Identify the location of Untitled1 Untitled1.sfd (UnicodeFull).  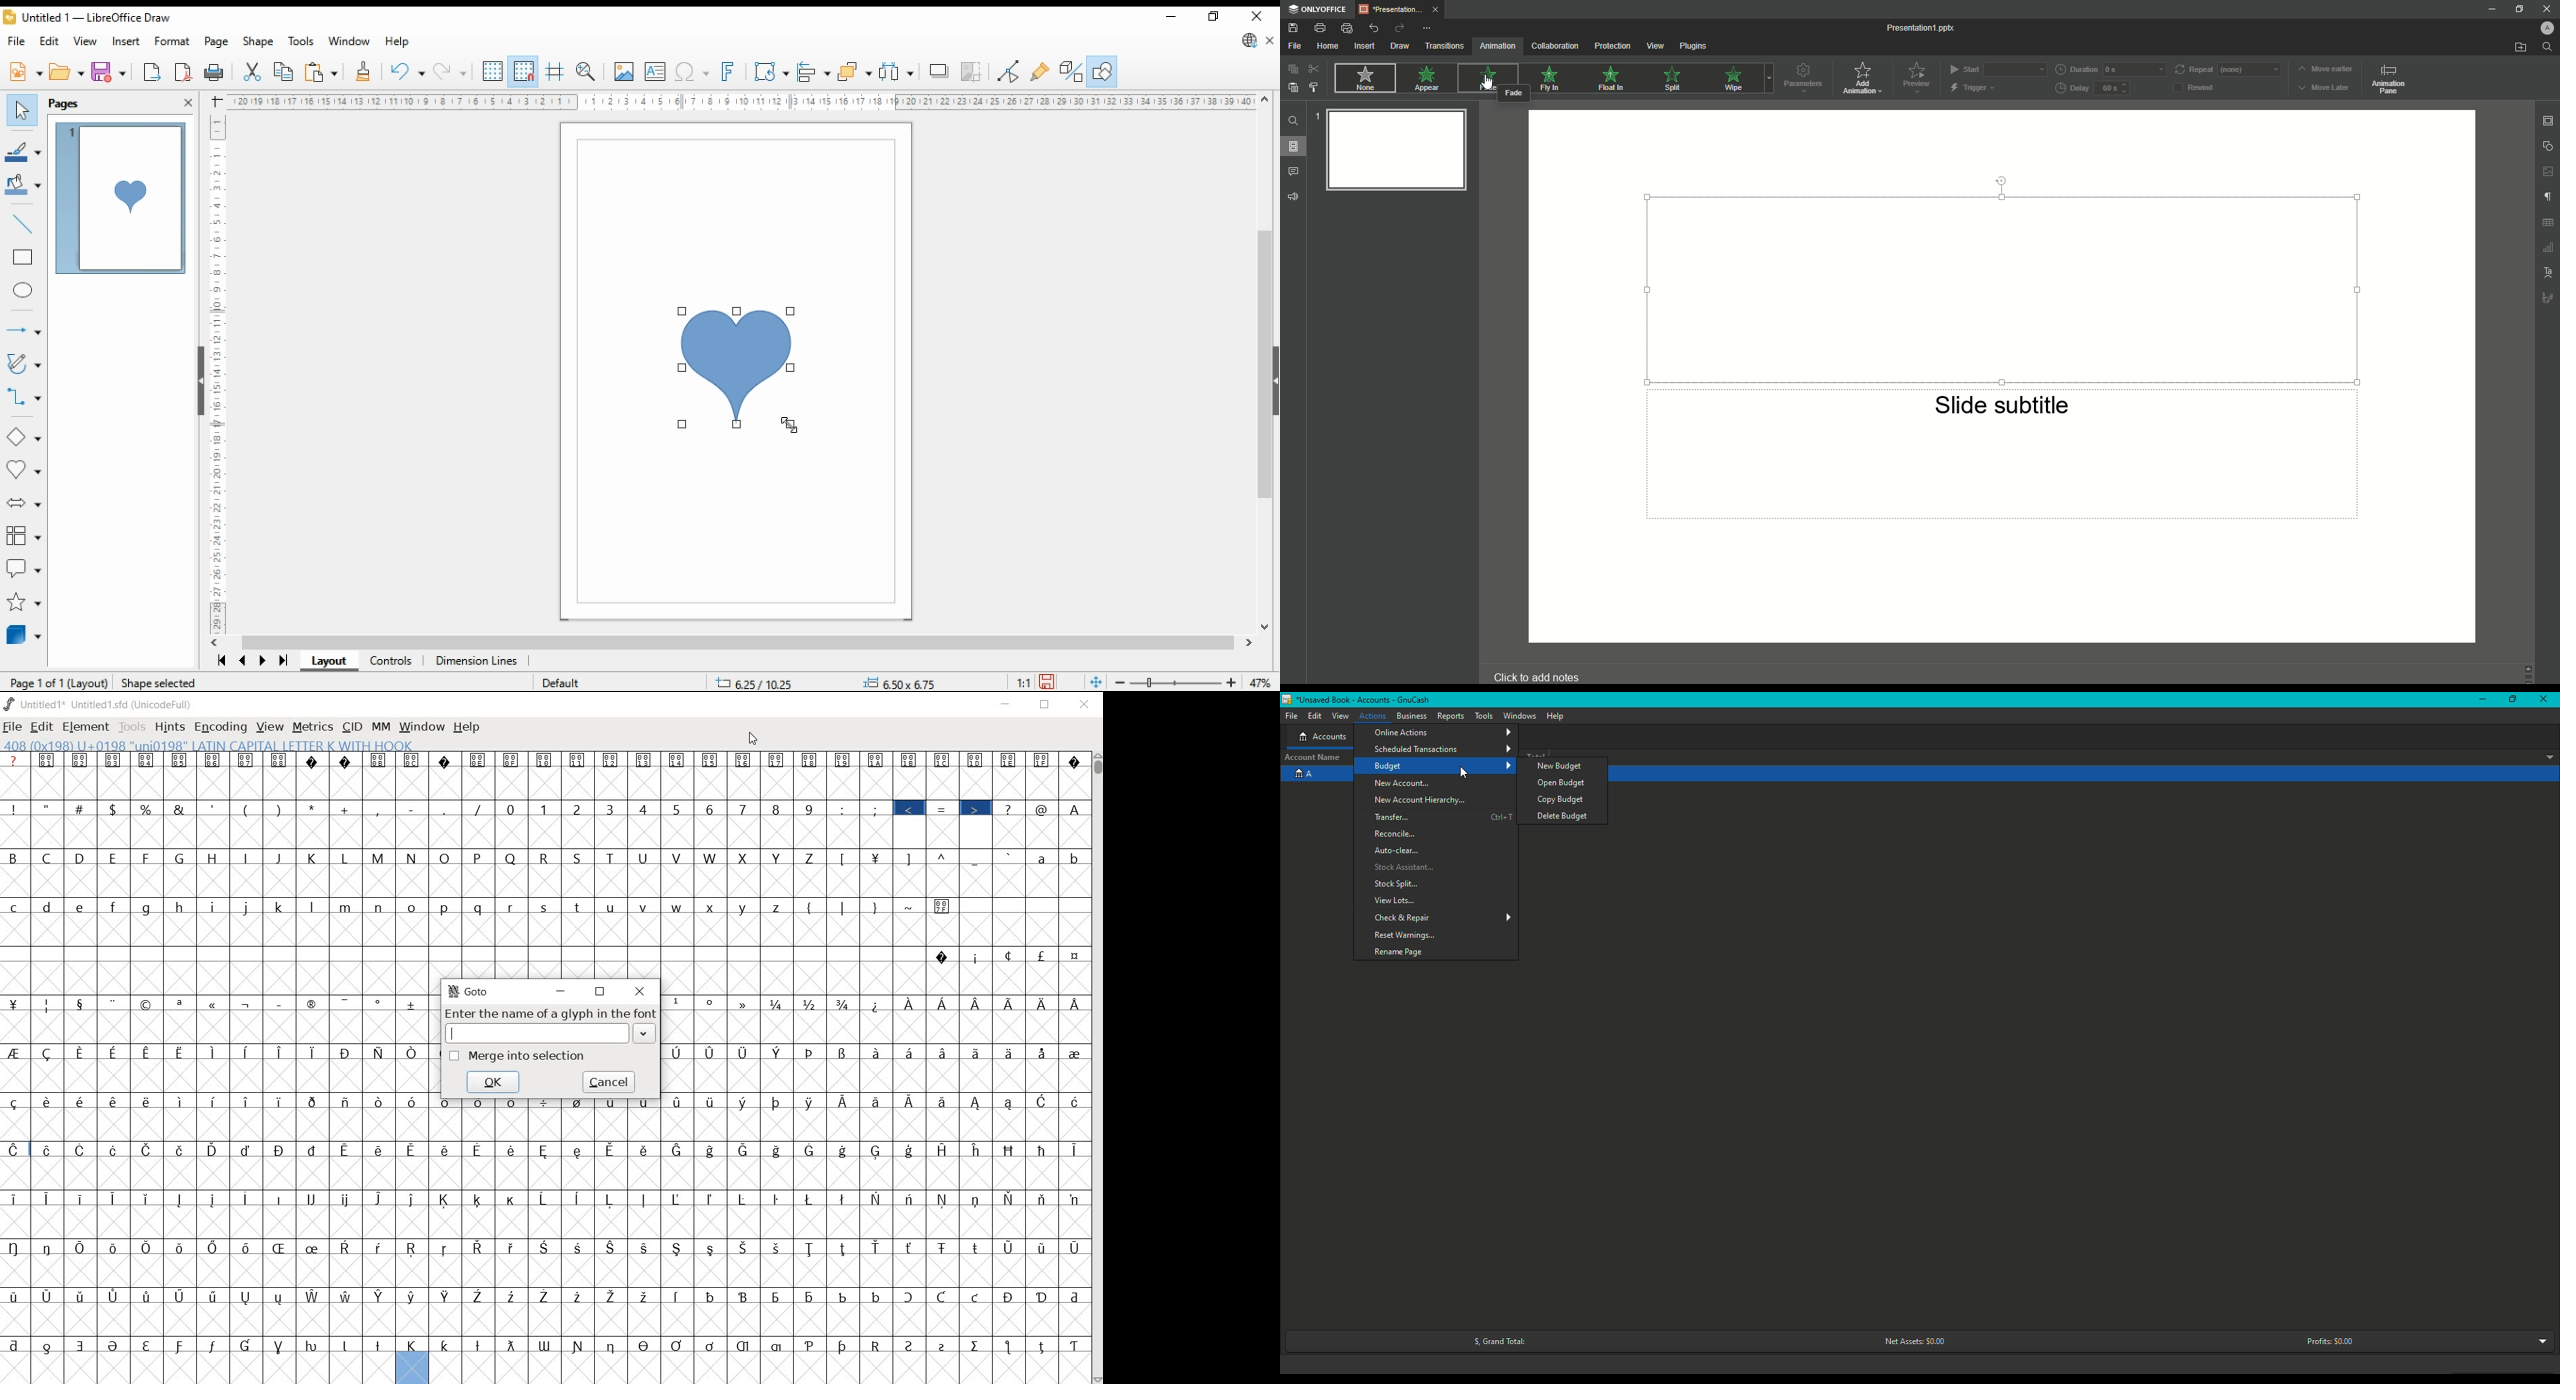
(102, 708).